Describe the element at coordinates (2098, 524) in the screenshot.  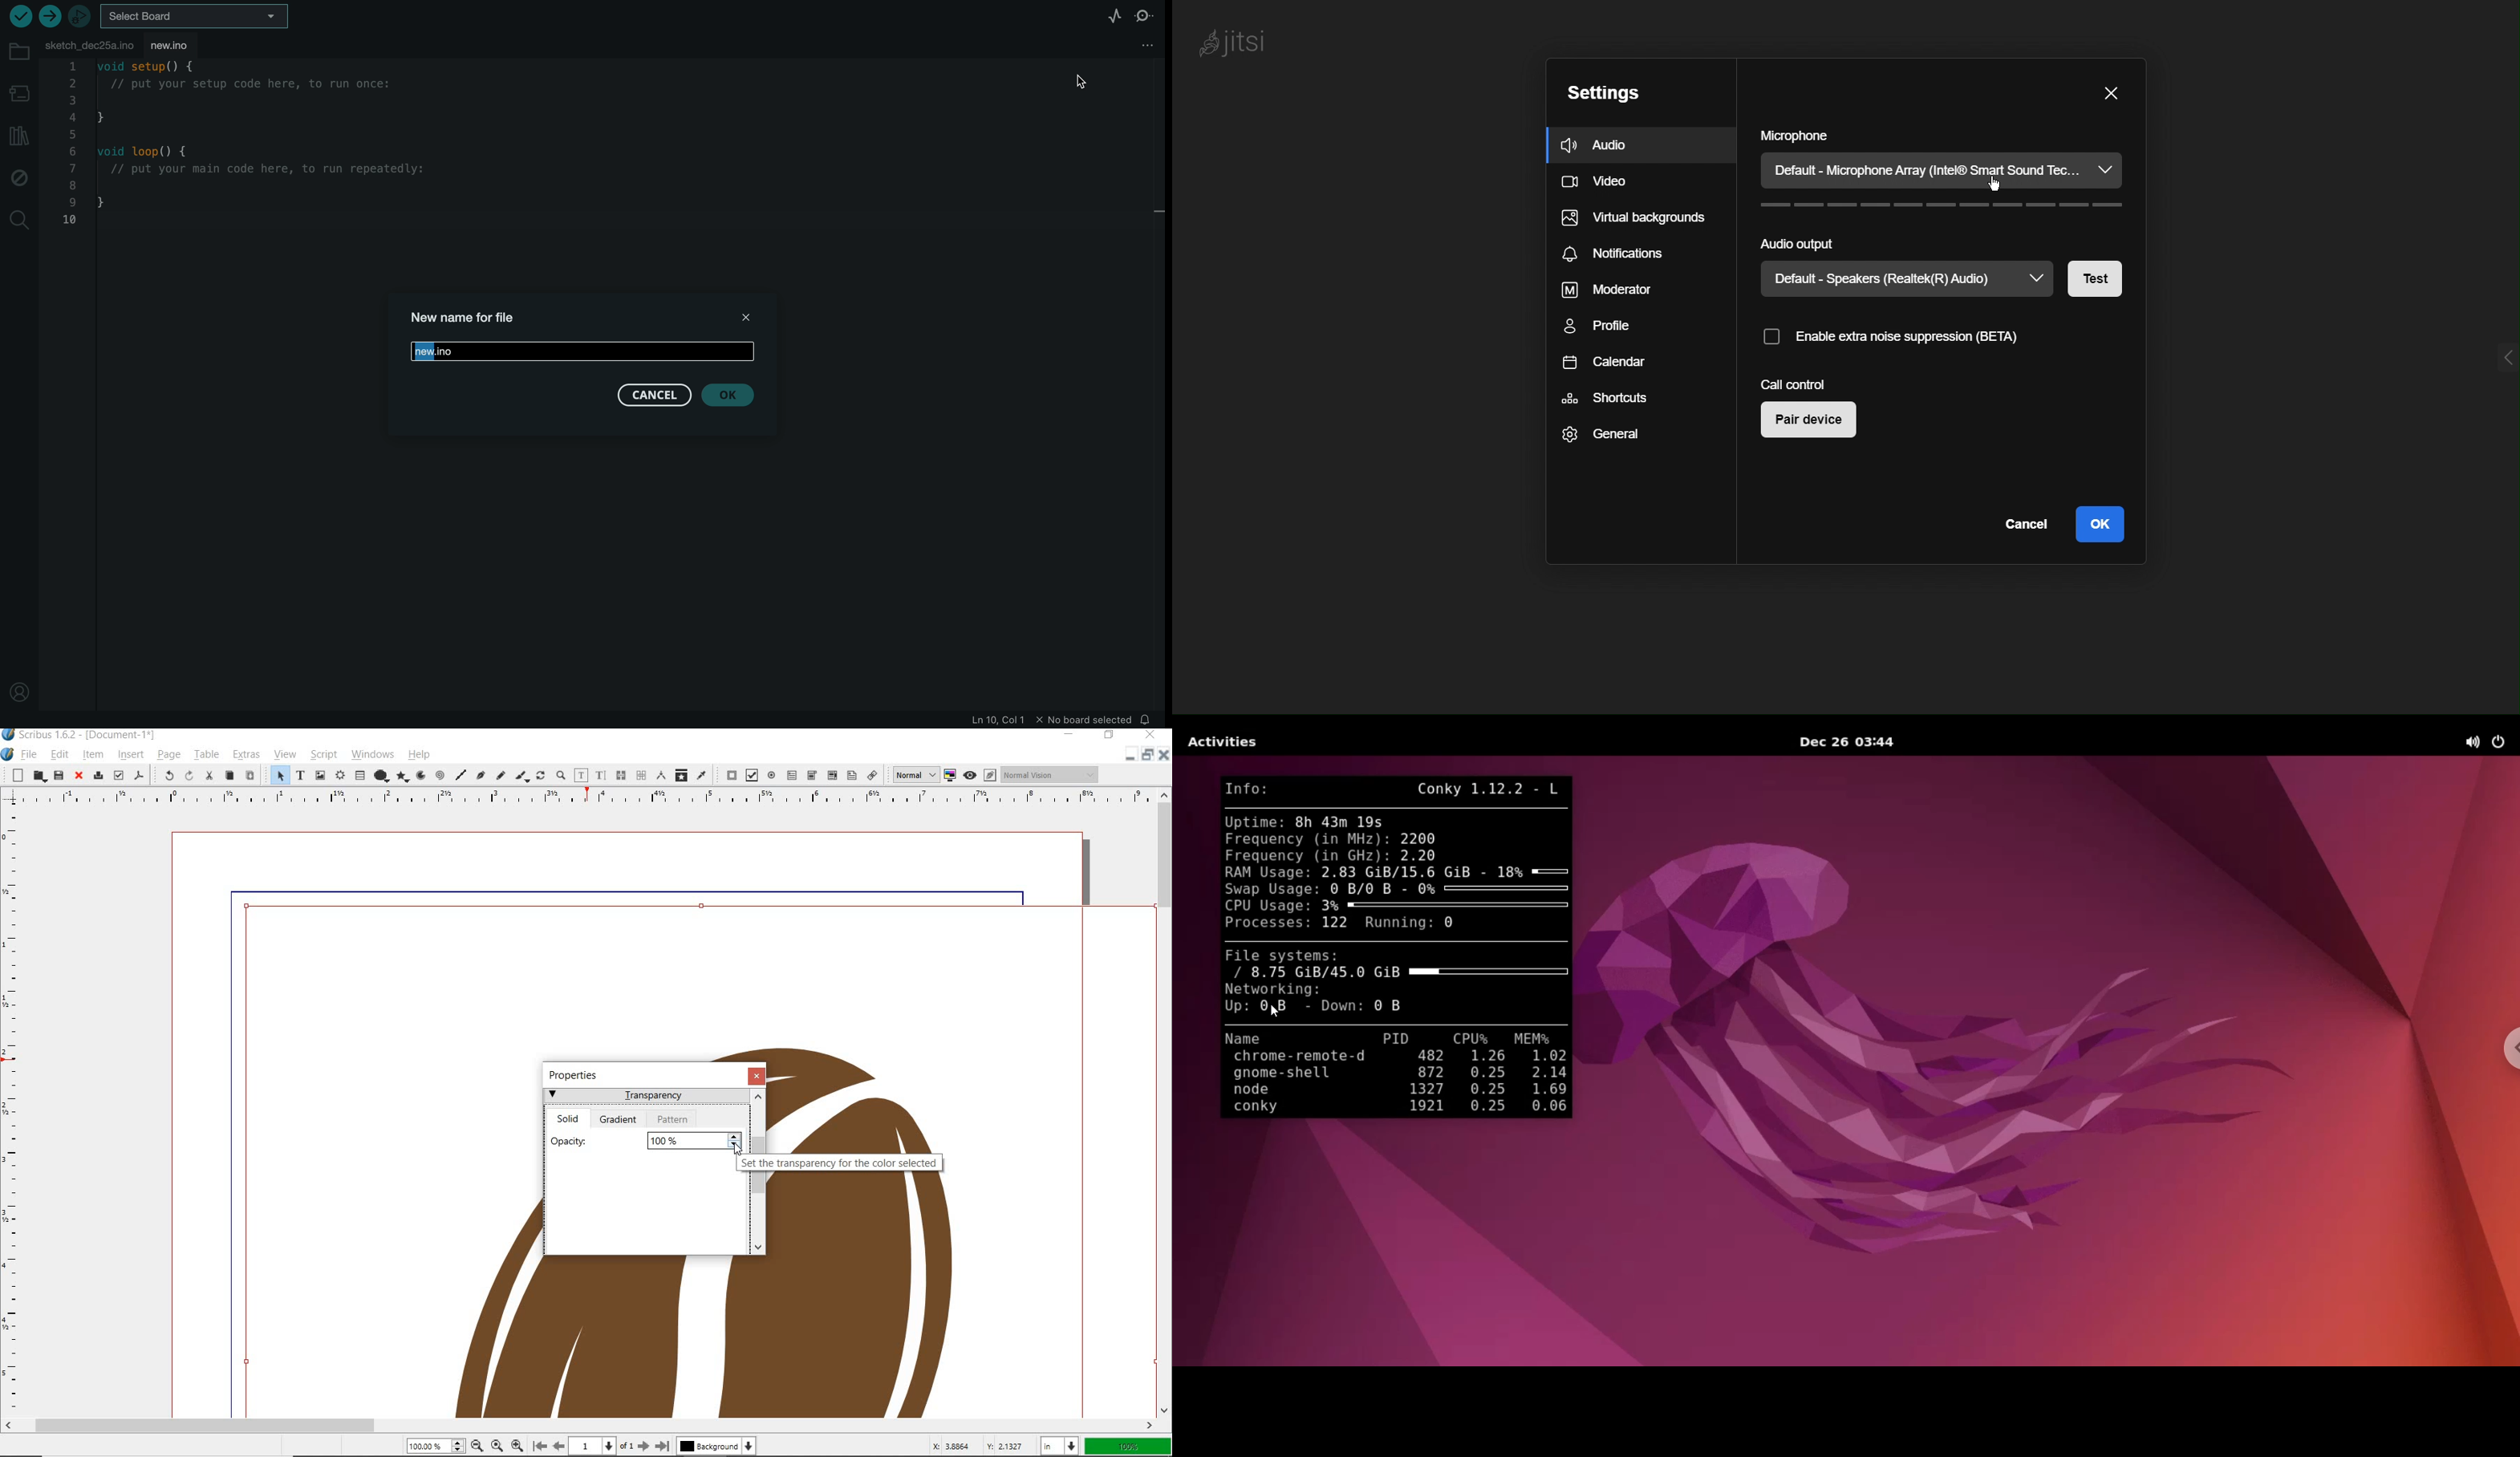
I see `OK` at that location.